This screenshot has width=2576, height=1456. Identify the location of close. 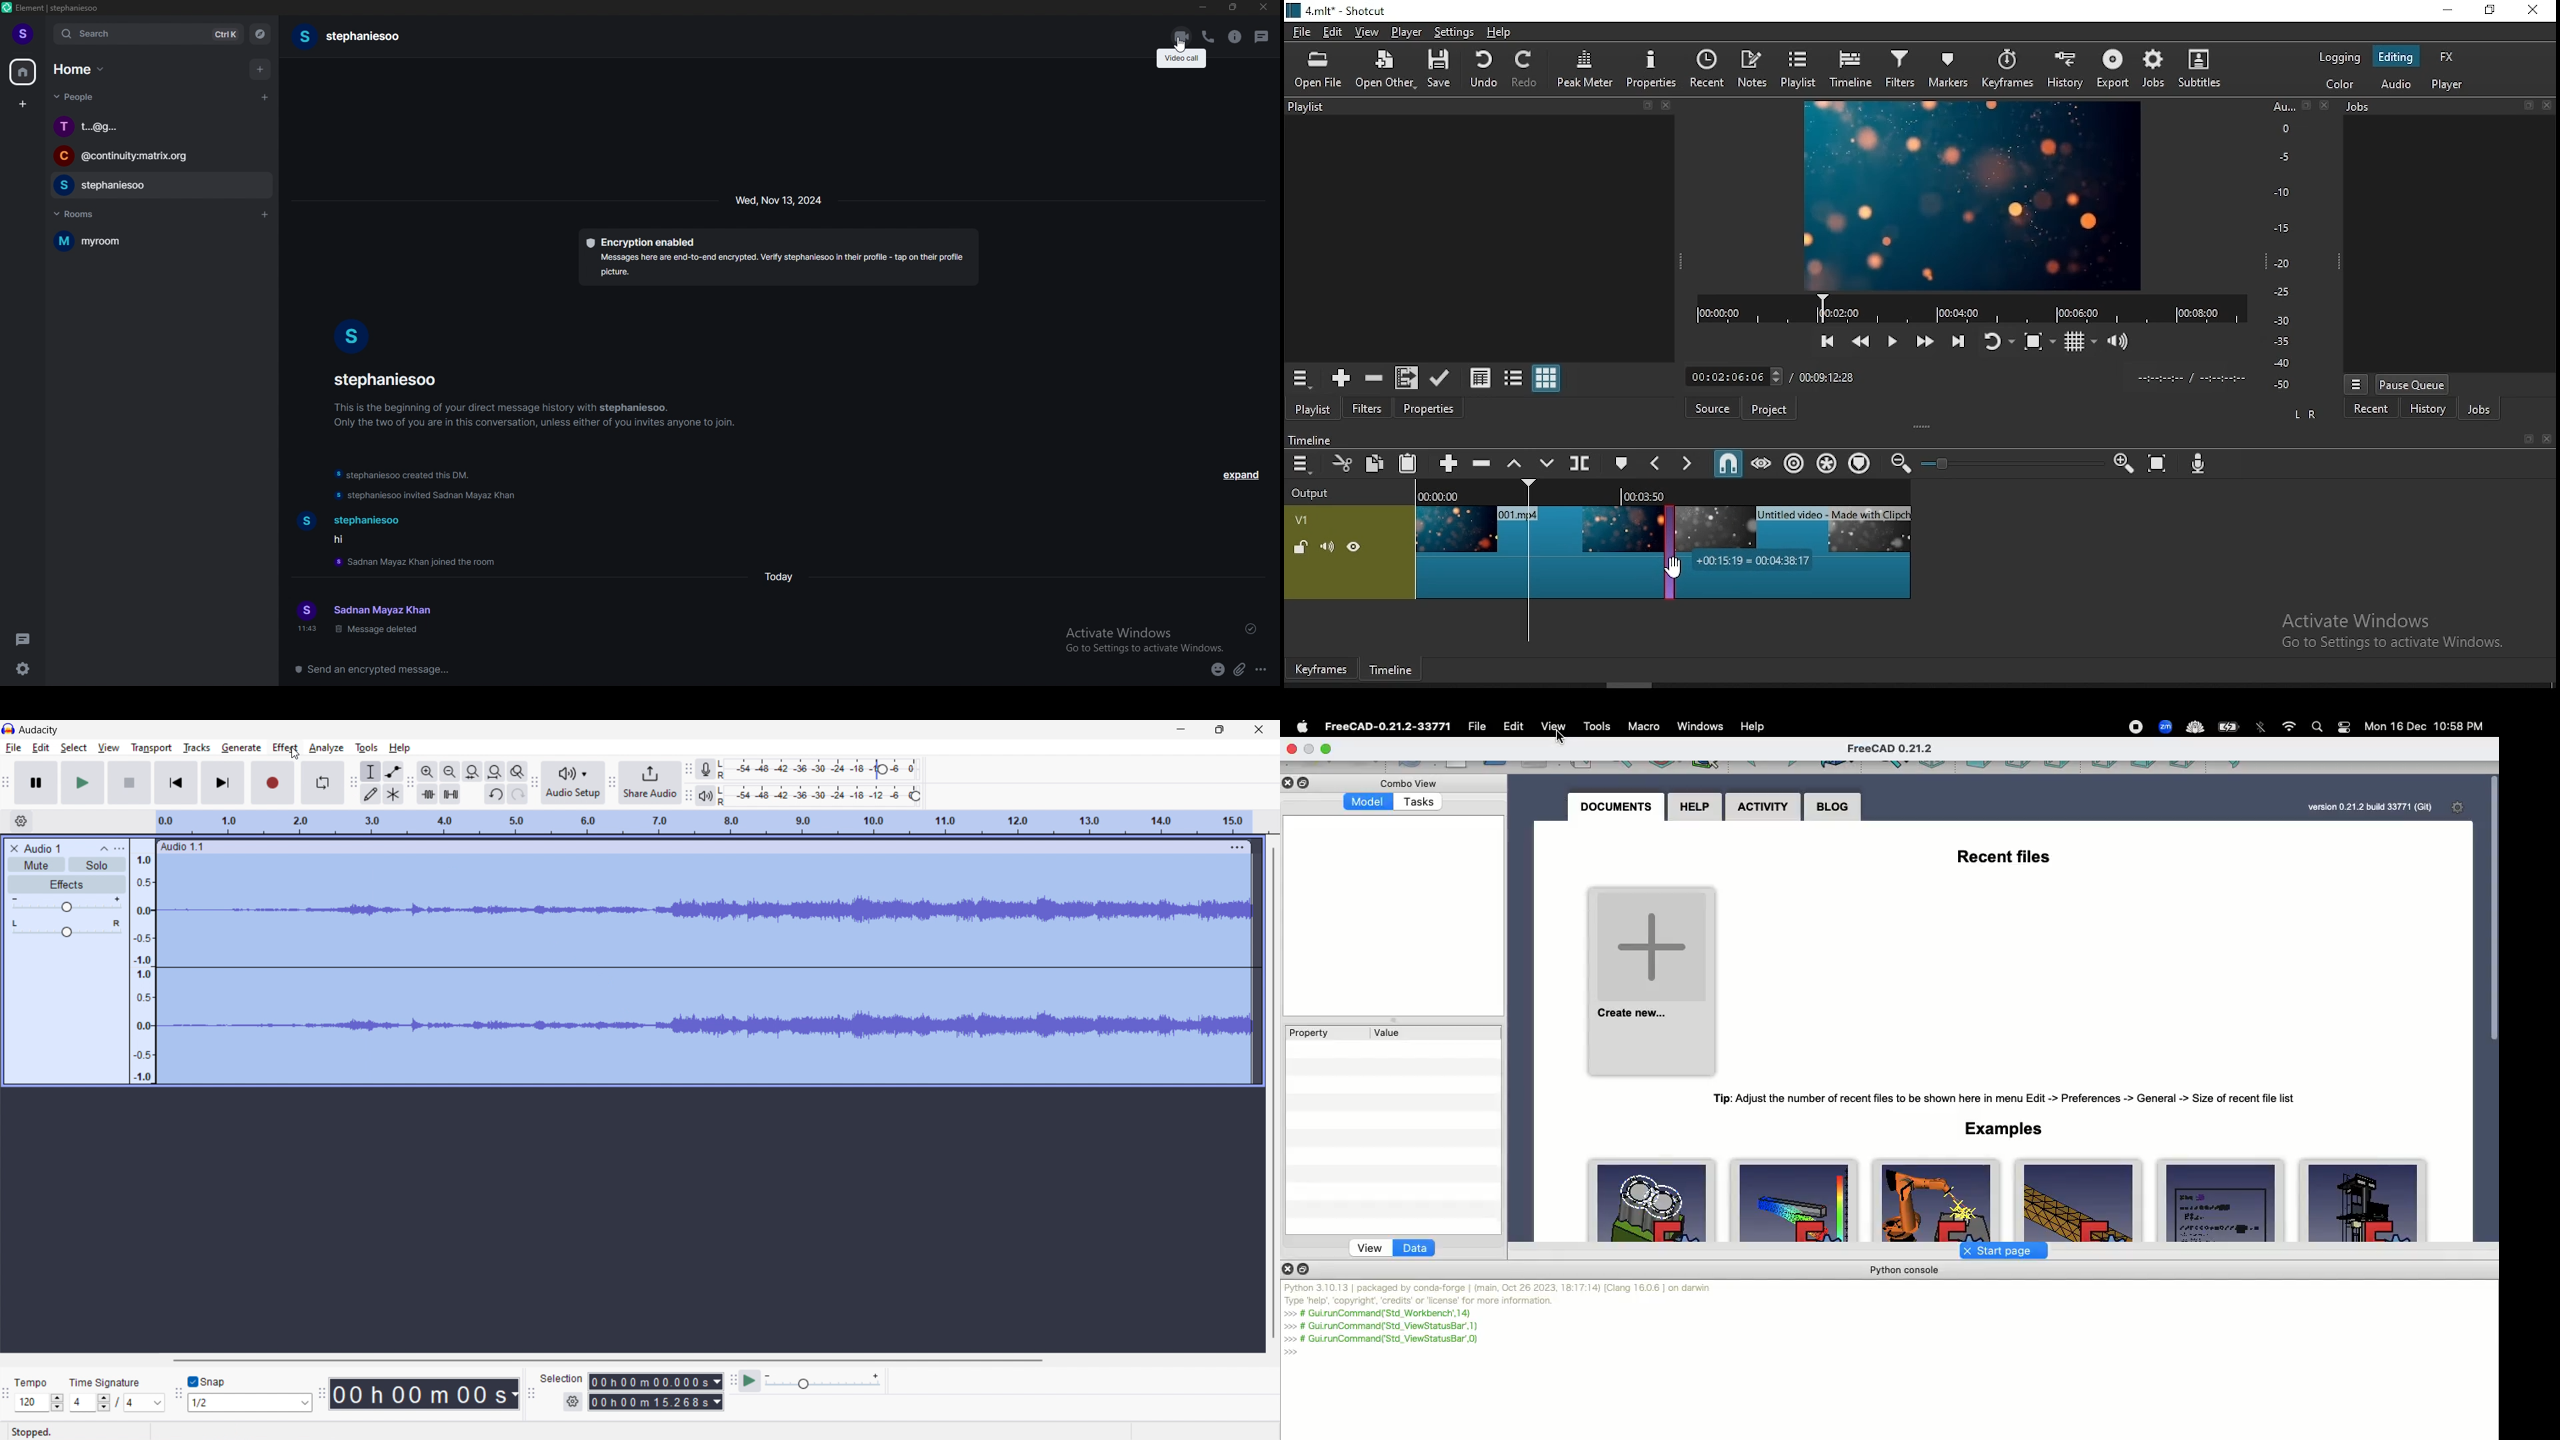
(2547, 439).